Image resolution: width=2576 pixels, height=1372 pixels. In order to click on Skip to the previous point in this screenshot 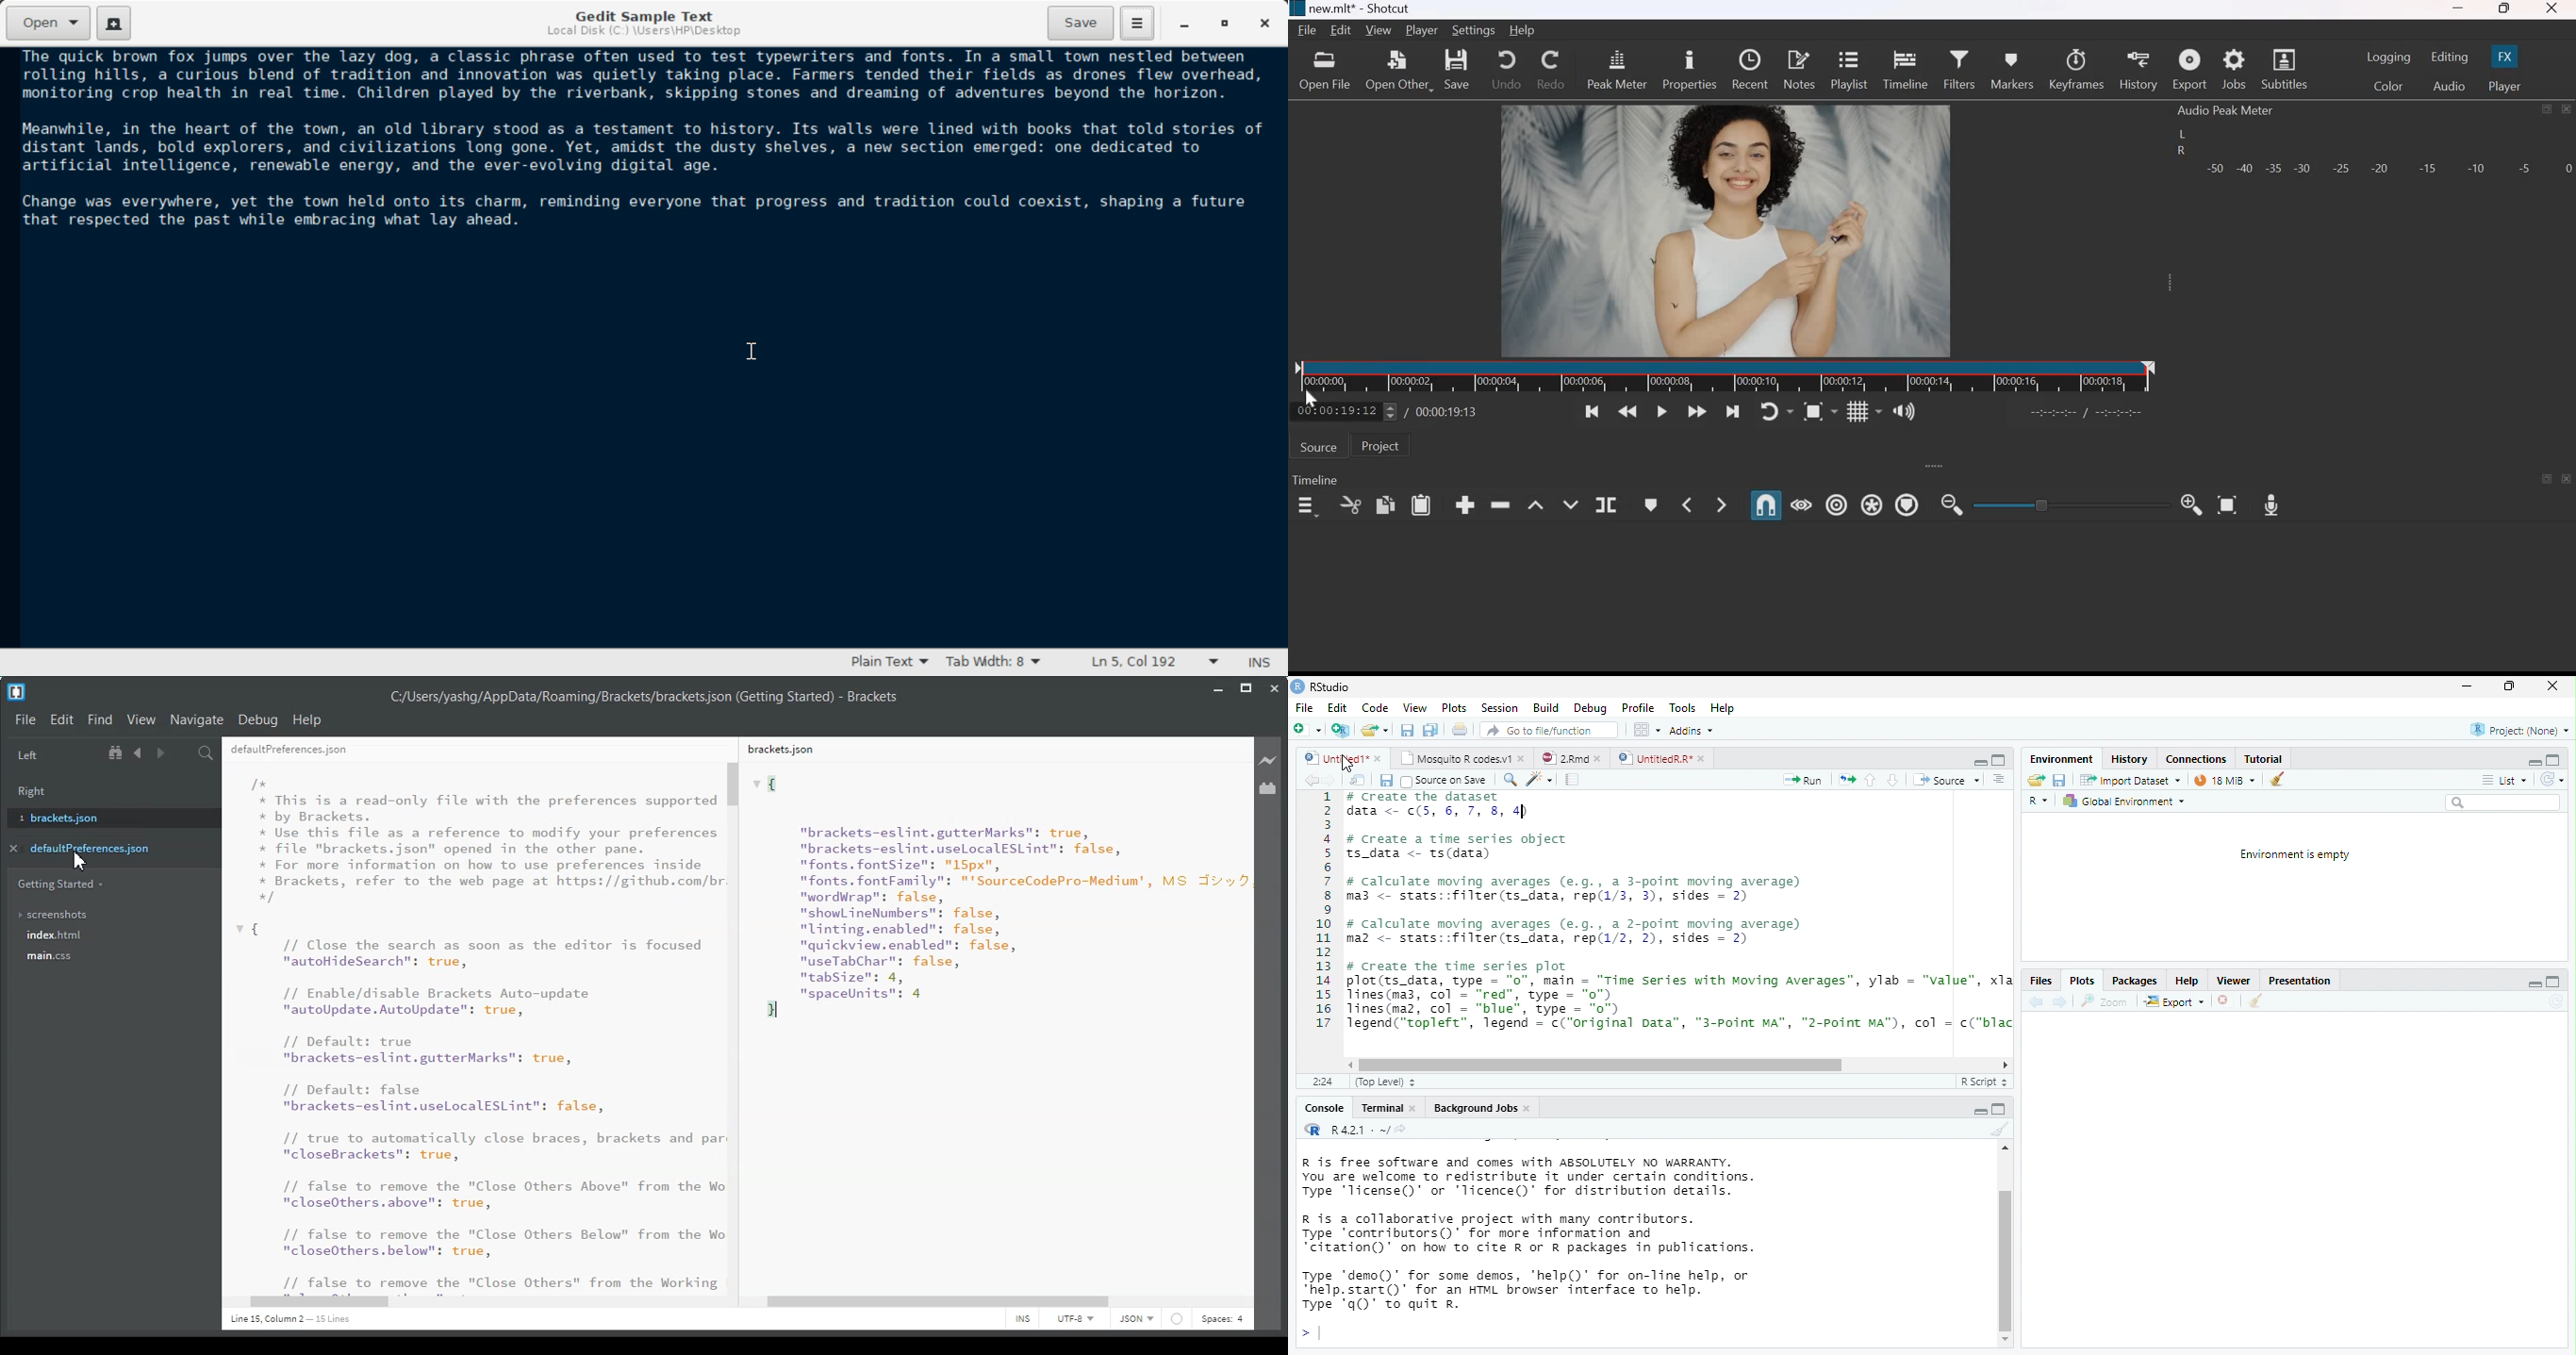, I will do `click(1592, 411)`.